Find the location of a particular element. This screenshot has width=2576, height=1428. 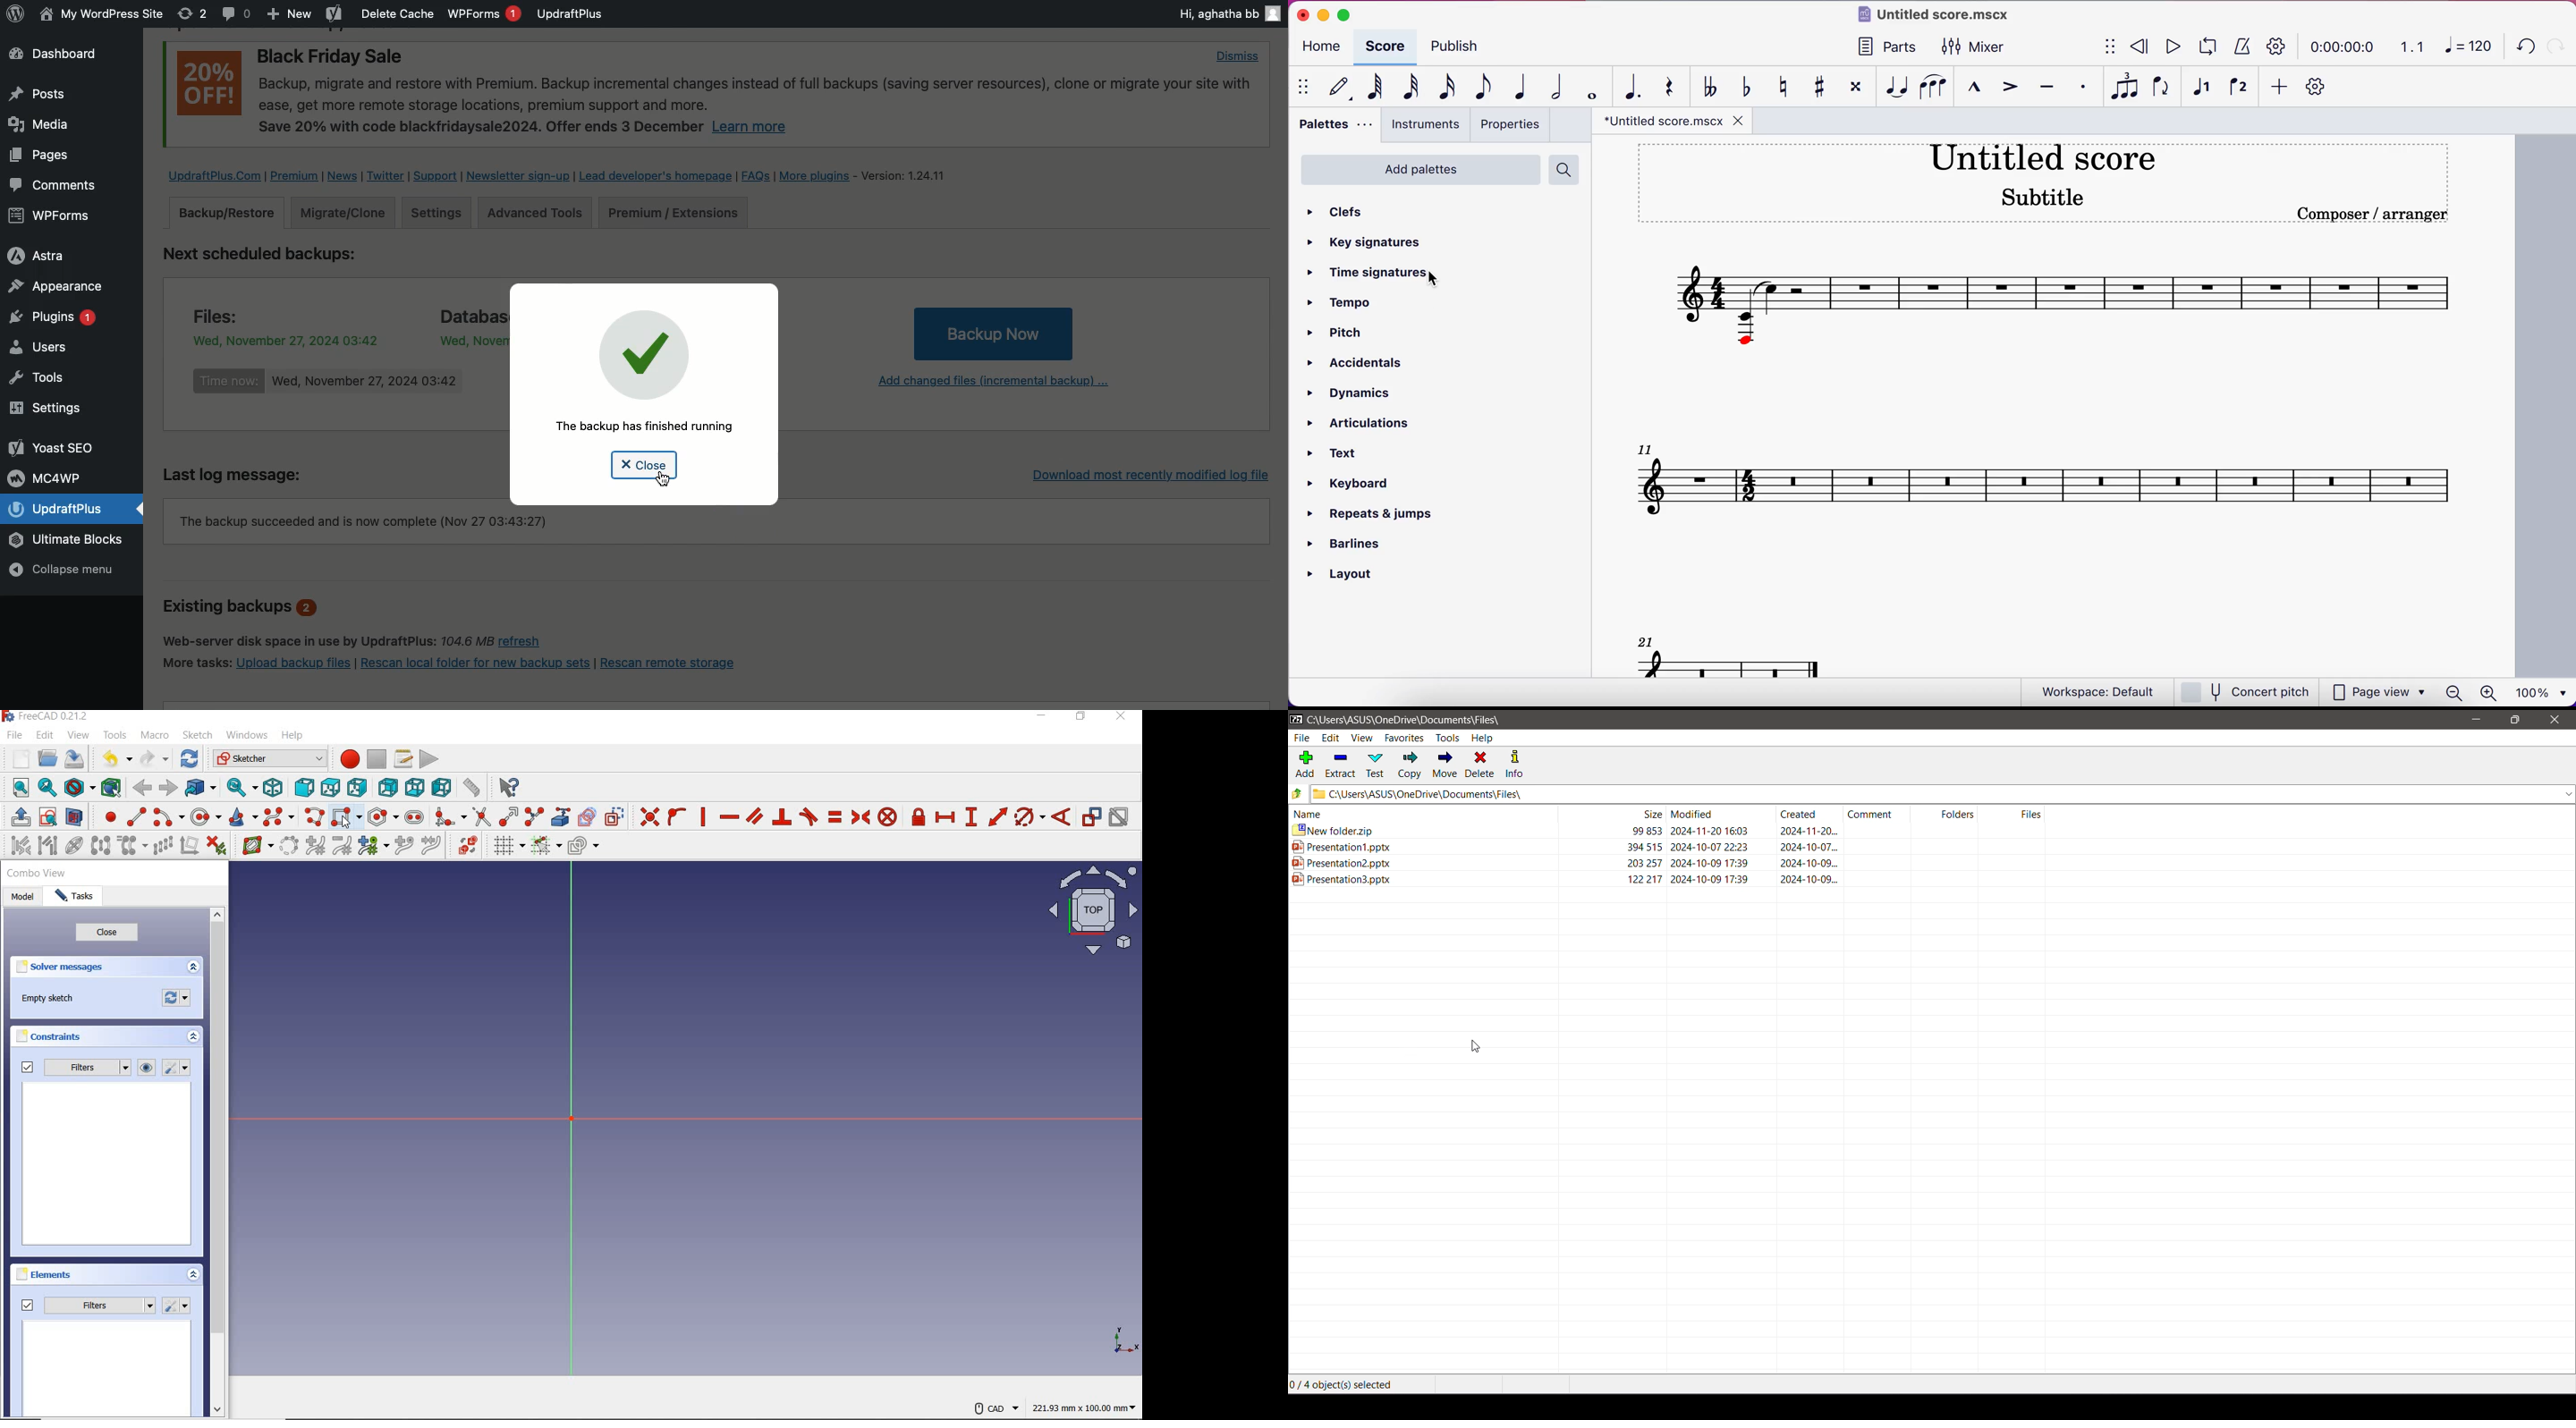

zoom in is located at coordinates (2491, 693).